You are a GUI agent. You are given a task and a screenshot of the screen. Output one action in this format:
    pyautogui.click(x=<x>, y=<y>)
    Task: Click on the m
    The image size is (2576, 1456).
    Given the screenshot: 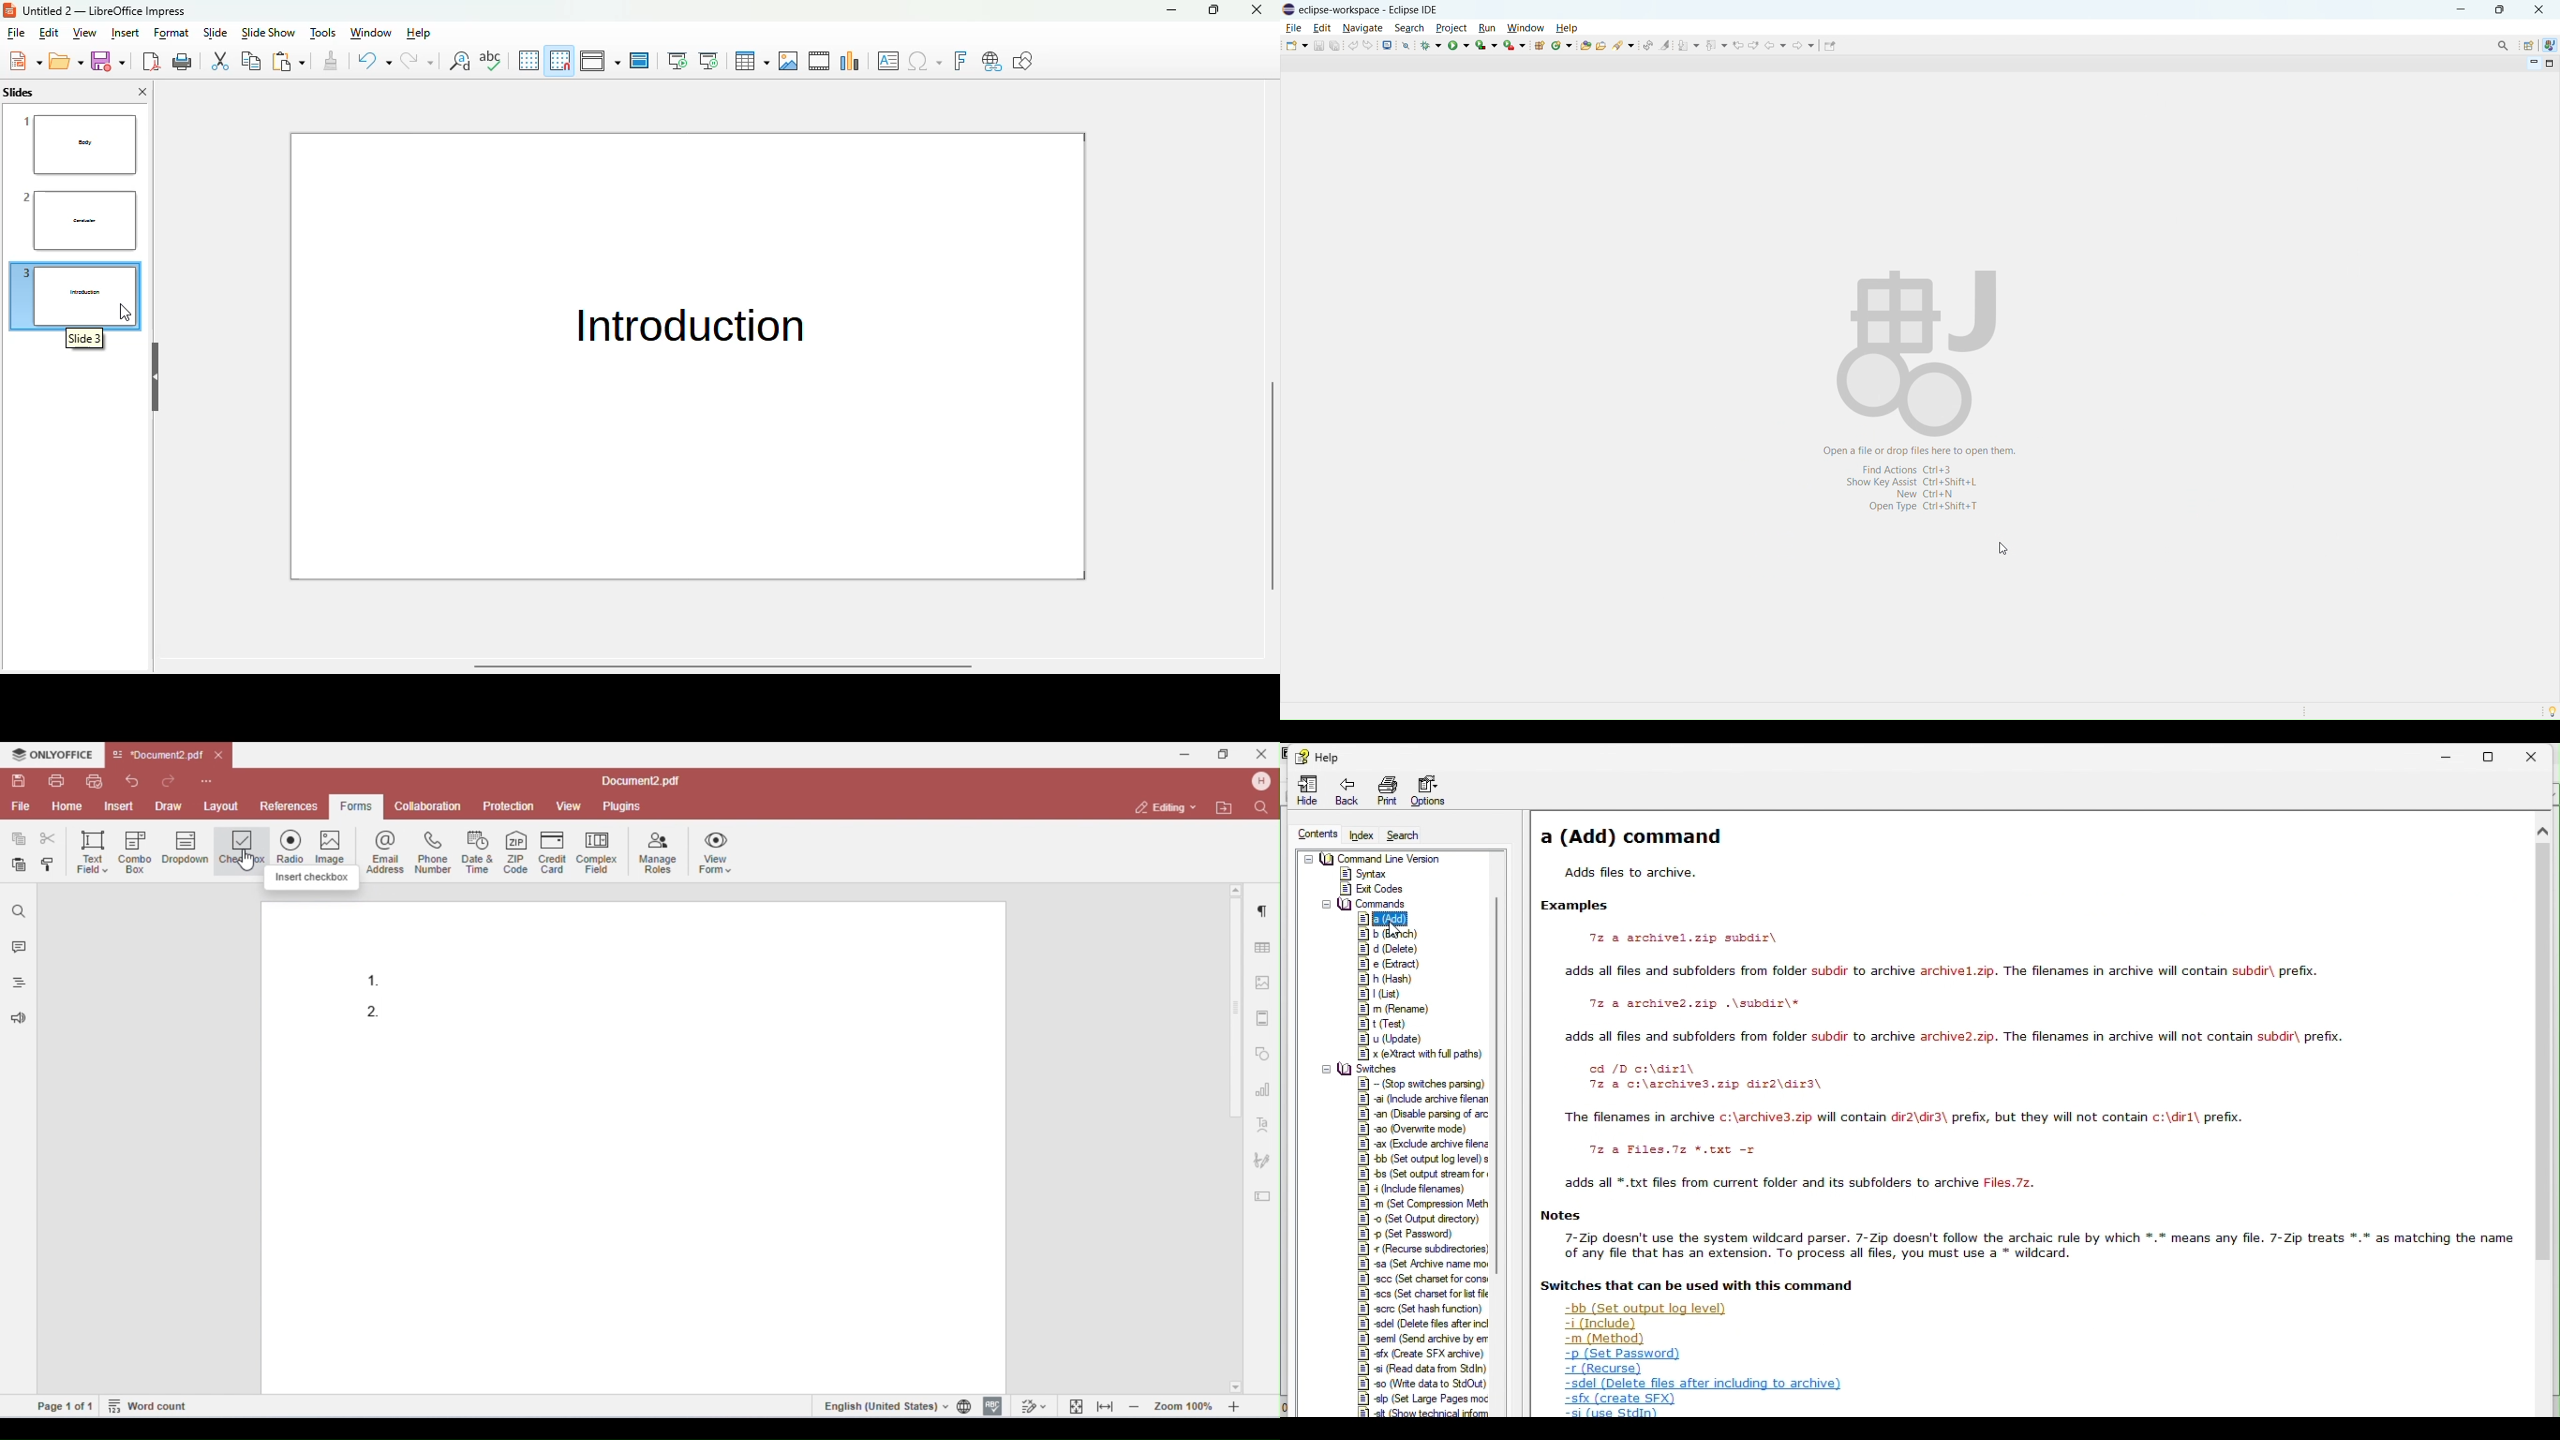 What is the action you would take?
    pyautogui.click(x=1398, y=1009)
    